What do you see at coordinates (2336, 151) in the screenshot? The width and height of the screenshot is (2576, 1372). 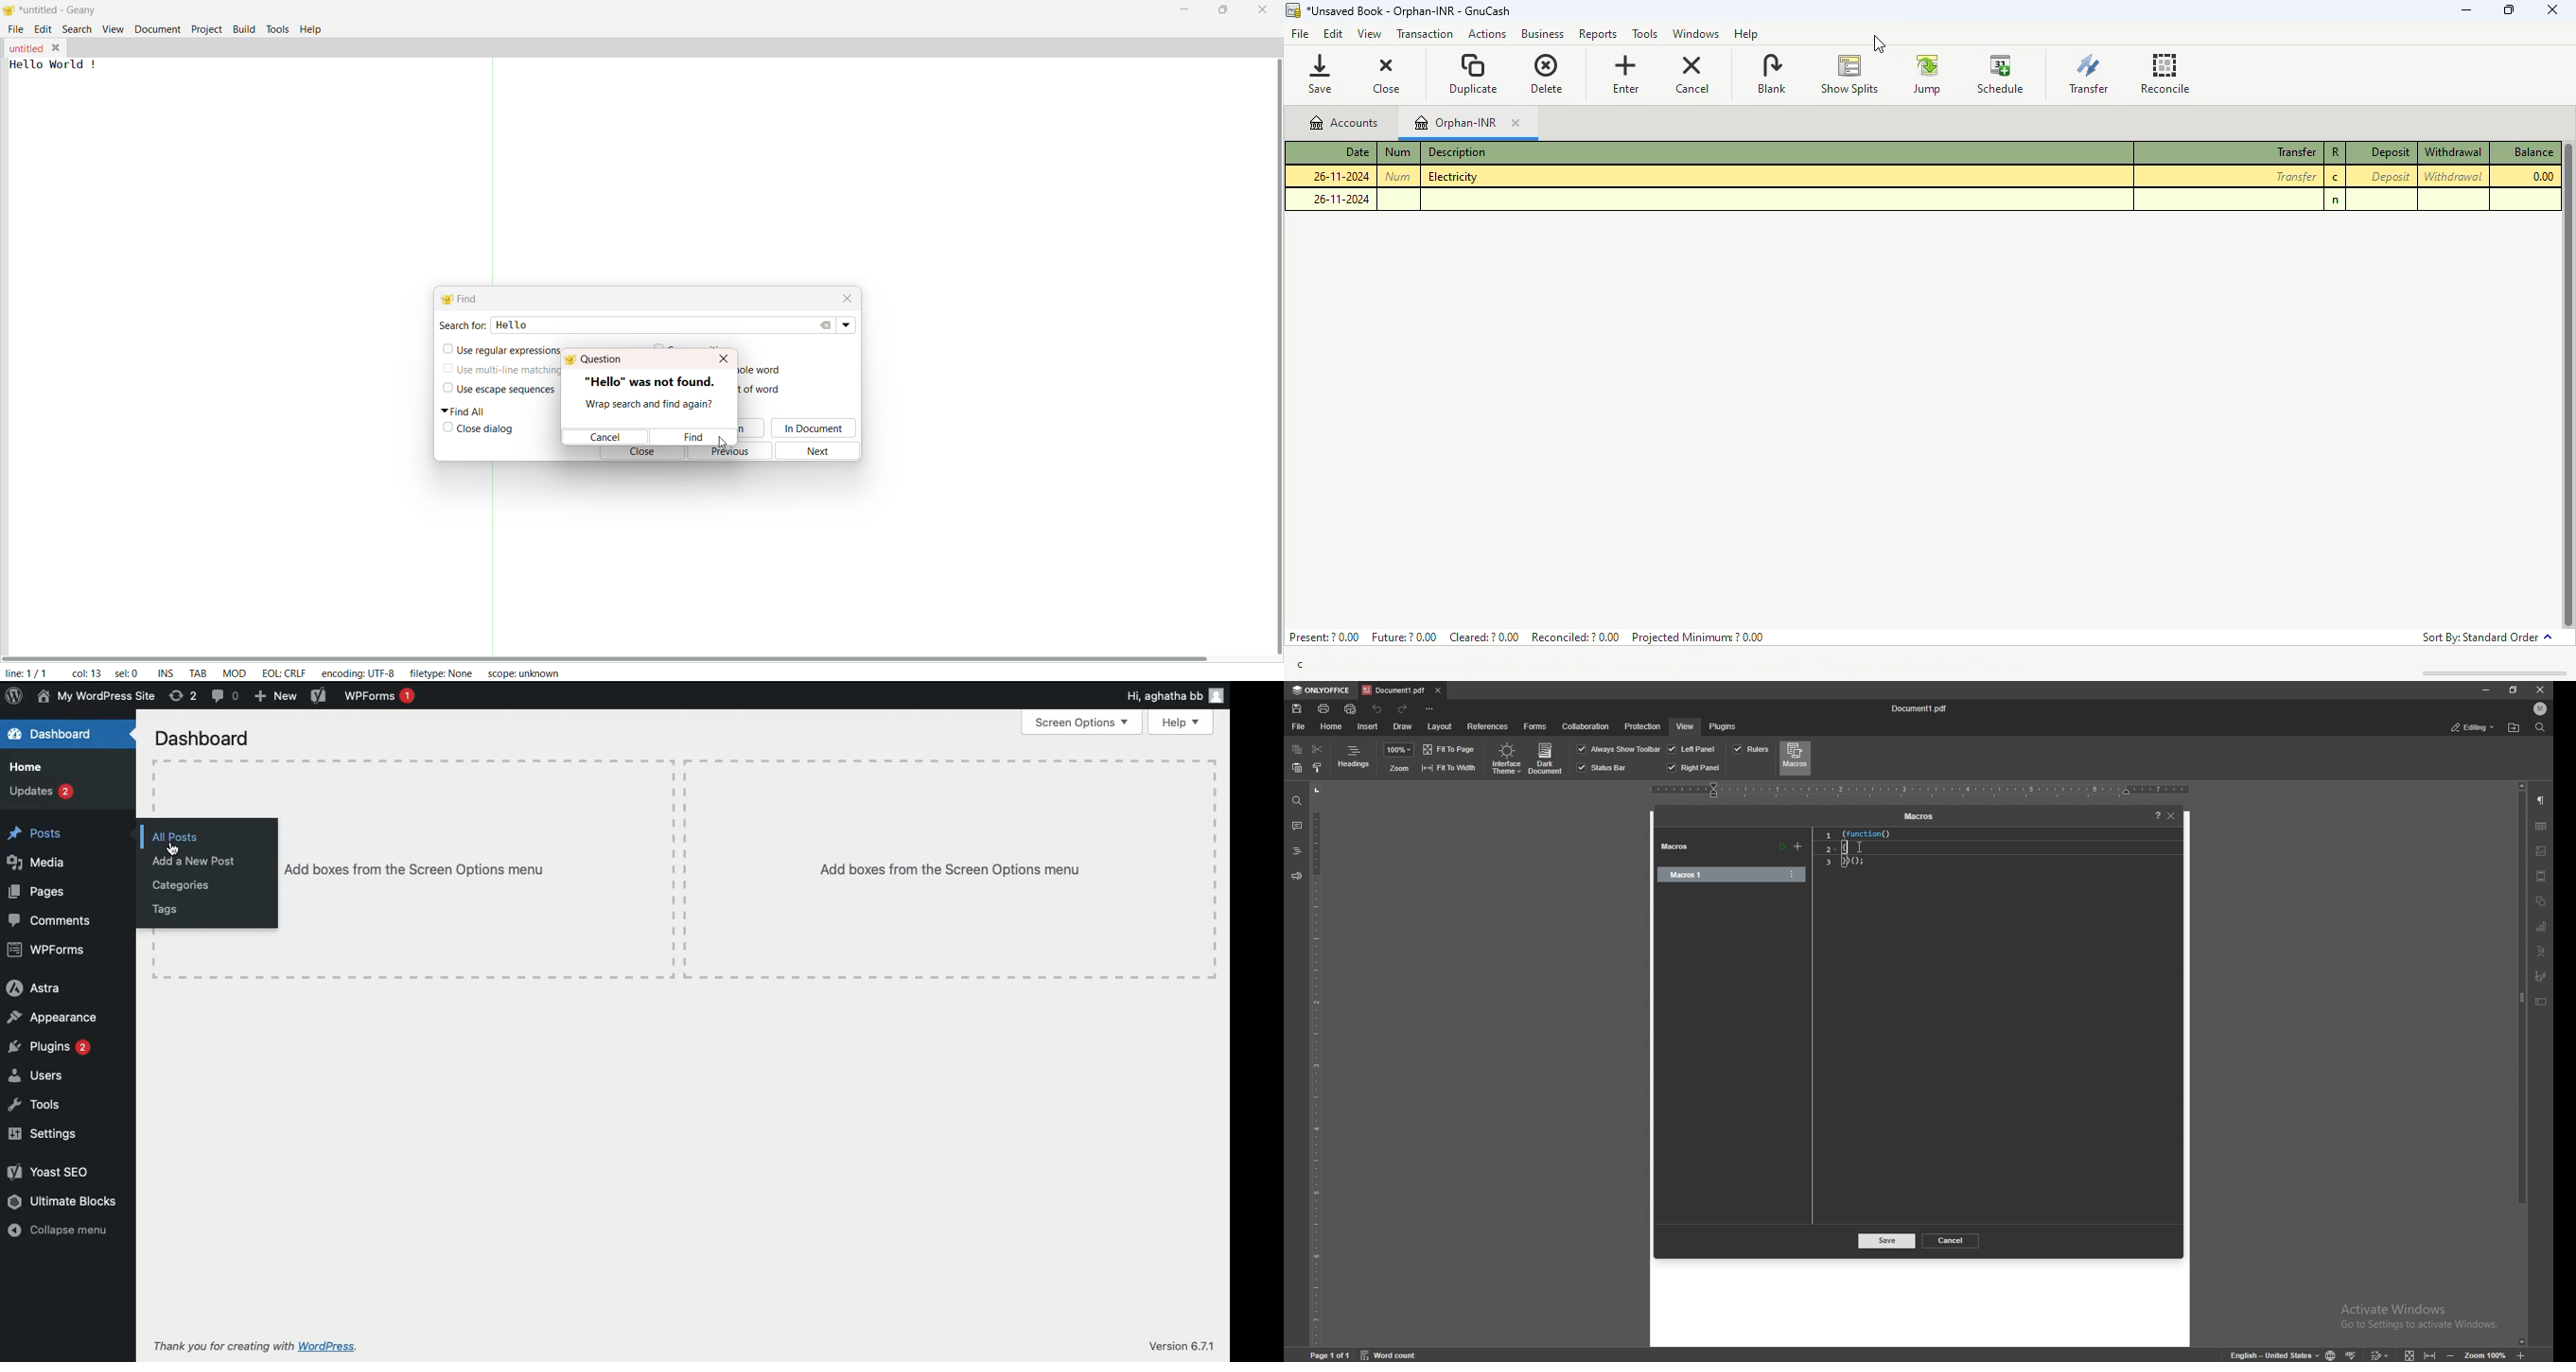 I see `reconcile` at bounding box center [2336, 151].